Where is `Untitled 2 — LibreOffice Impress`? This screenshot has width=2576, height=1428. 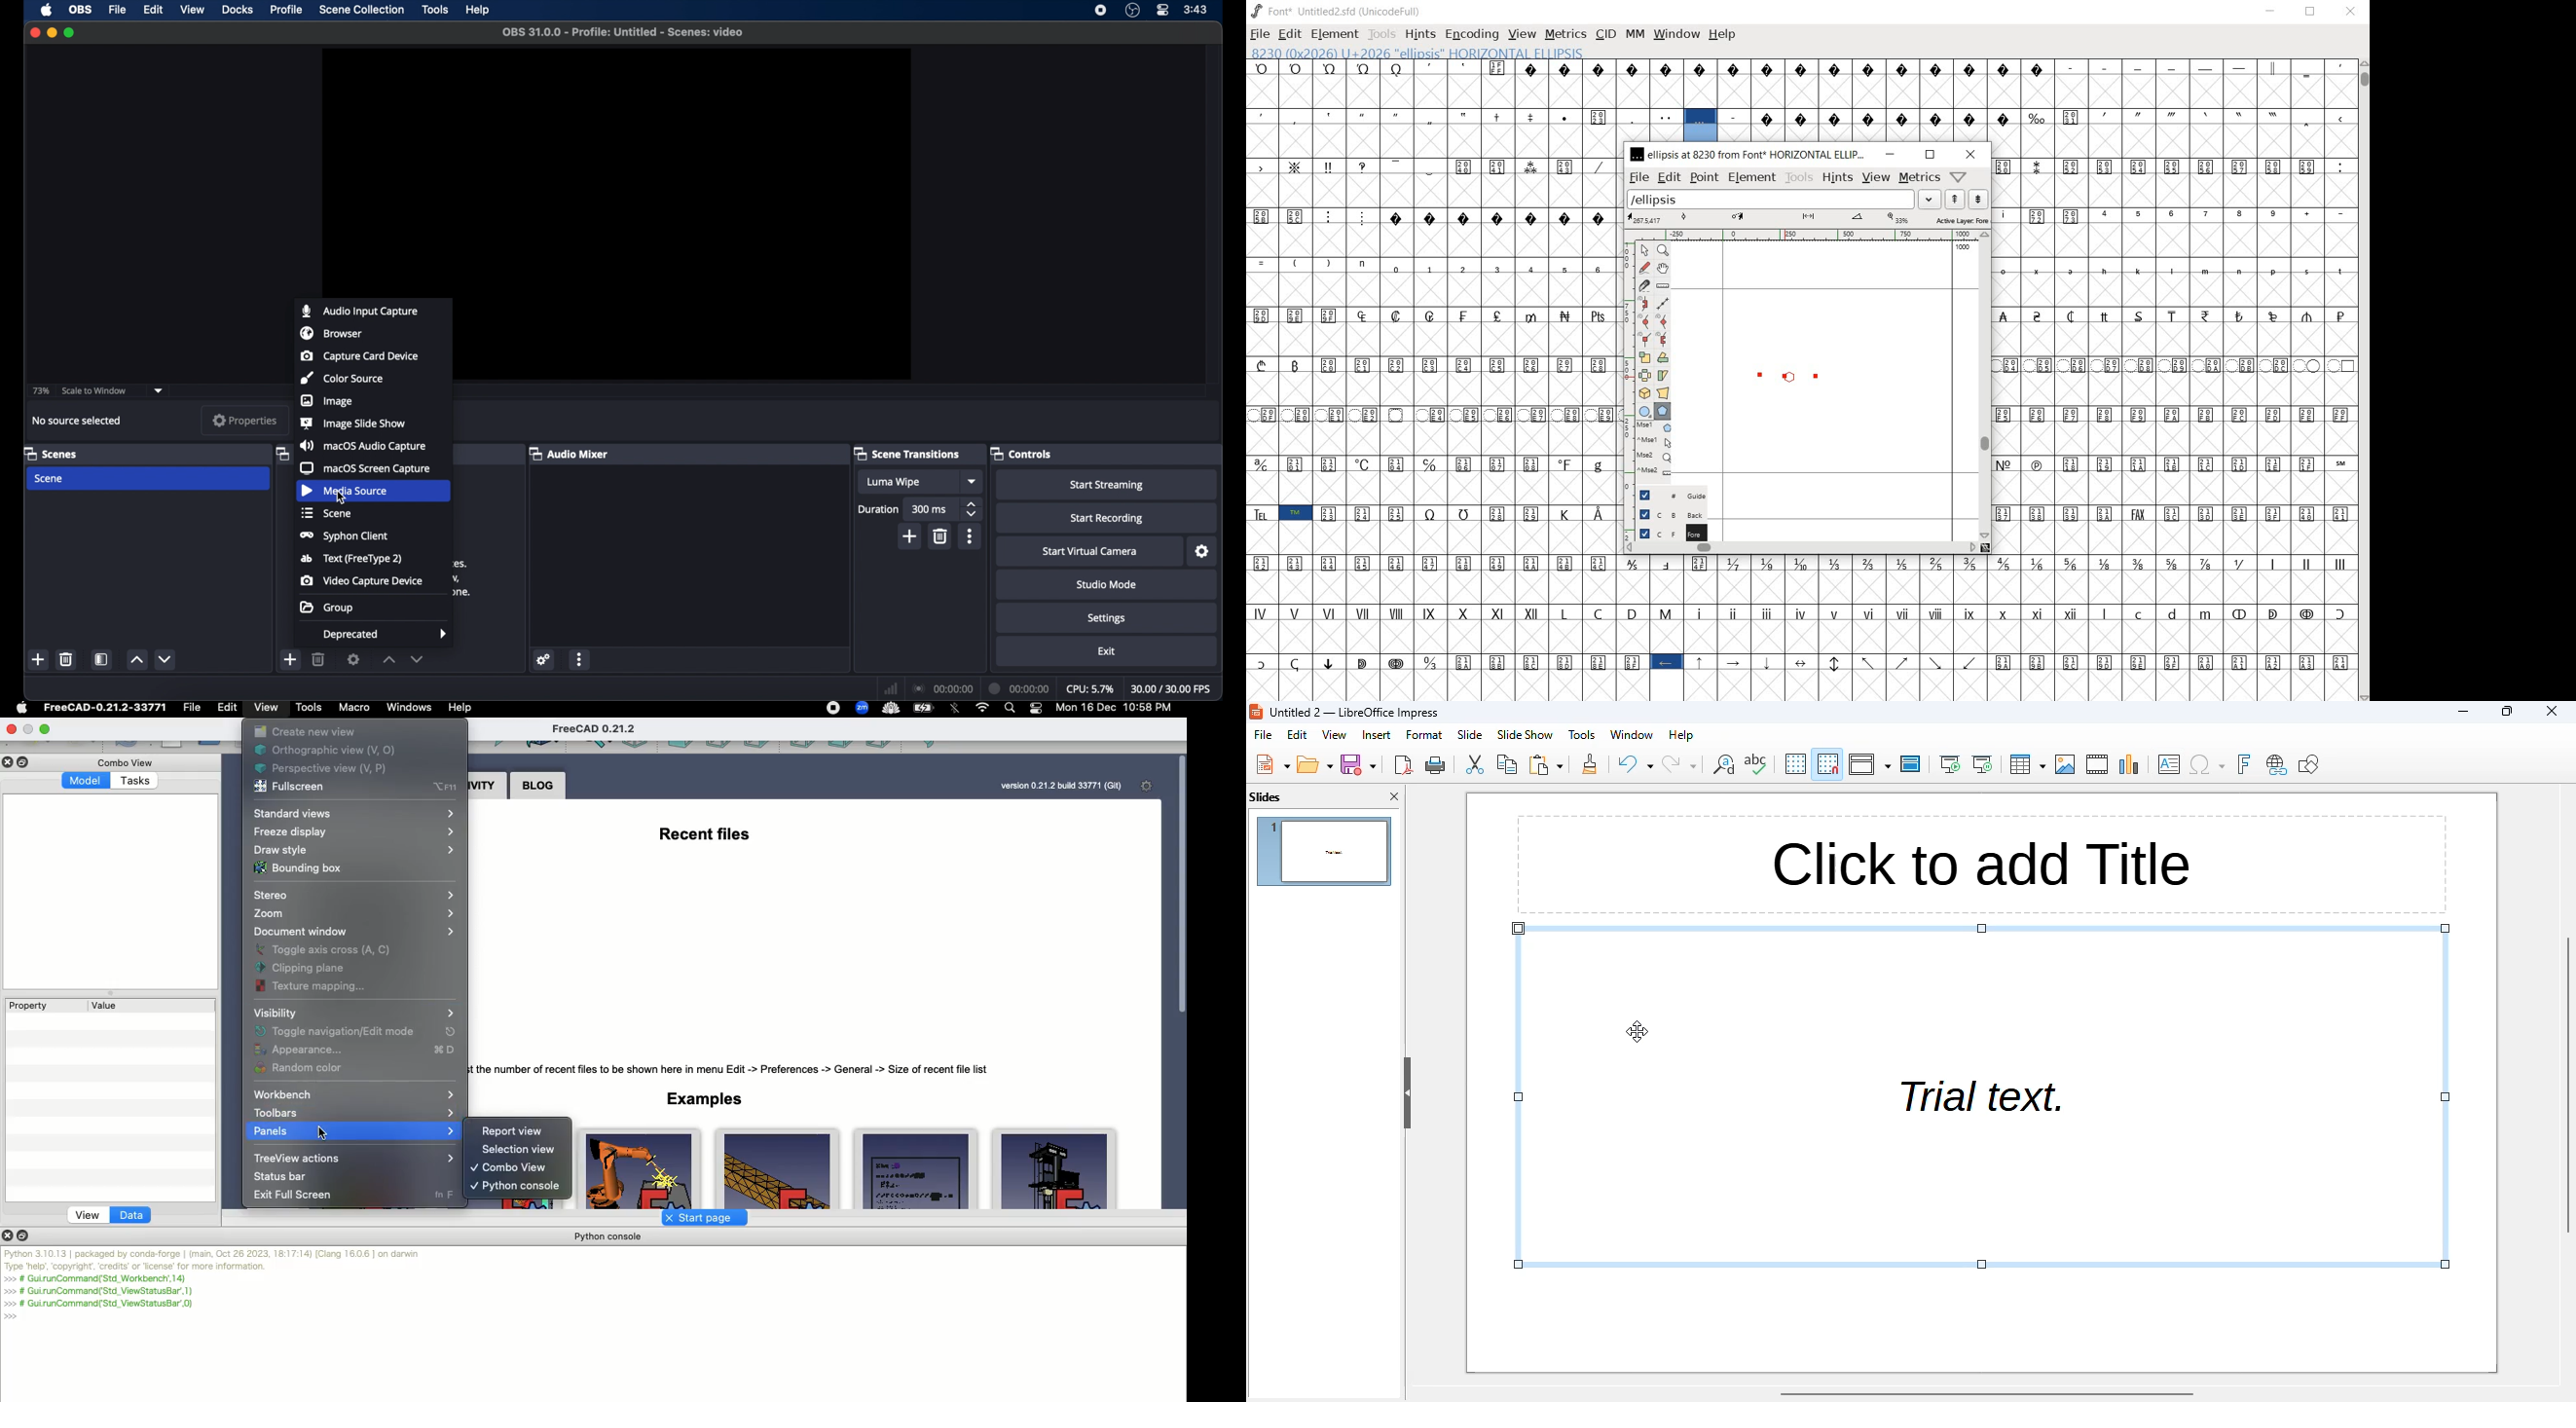 Untitled 2 — LibreOffice Impress is located at coordinates (1351, 713).